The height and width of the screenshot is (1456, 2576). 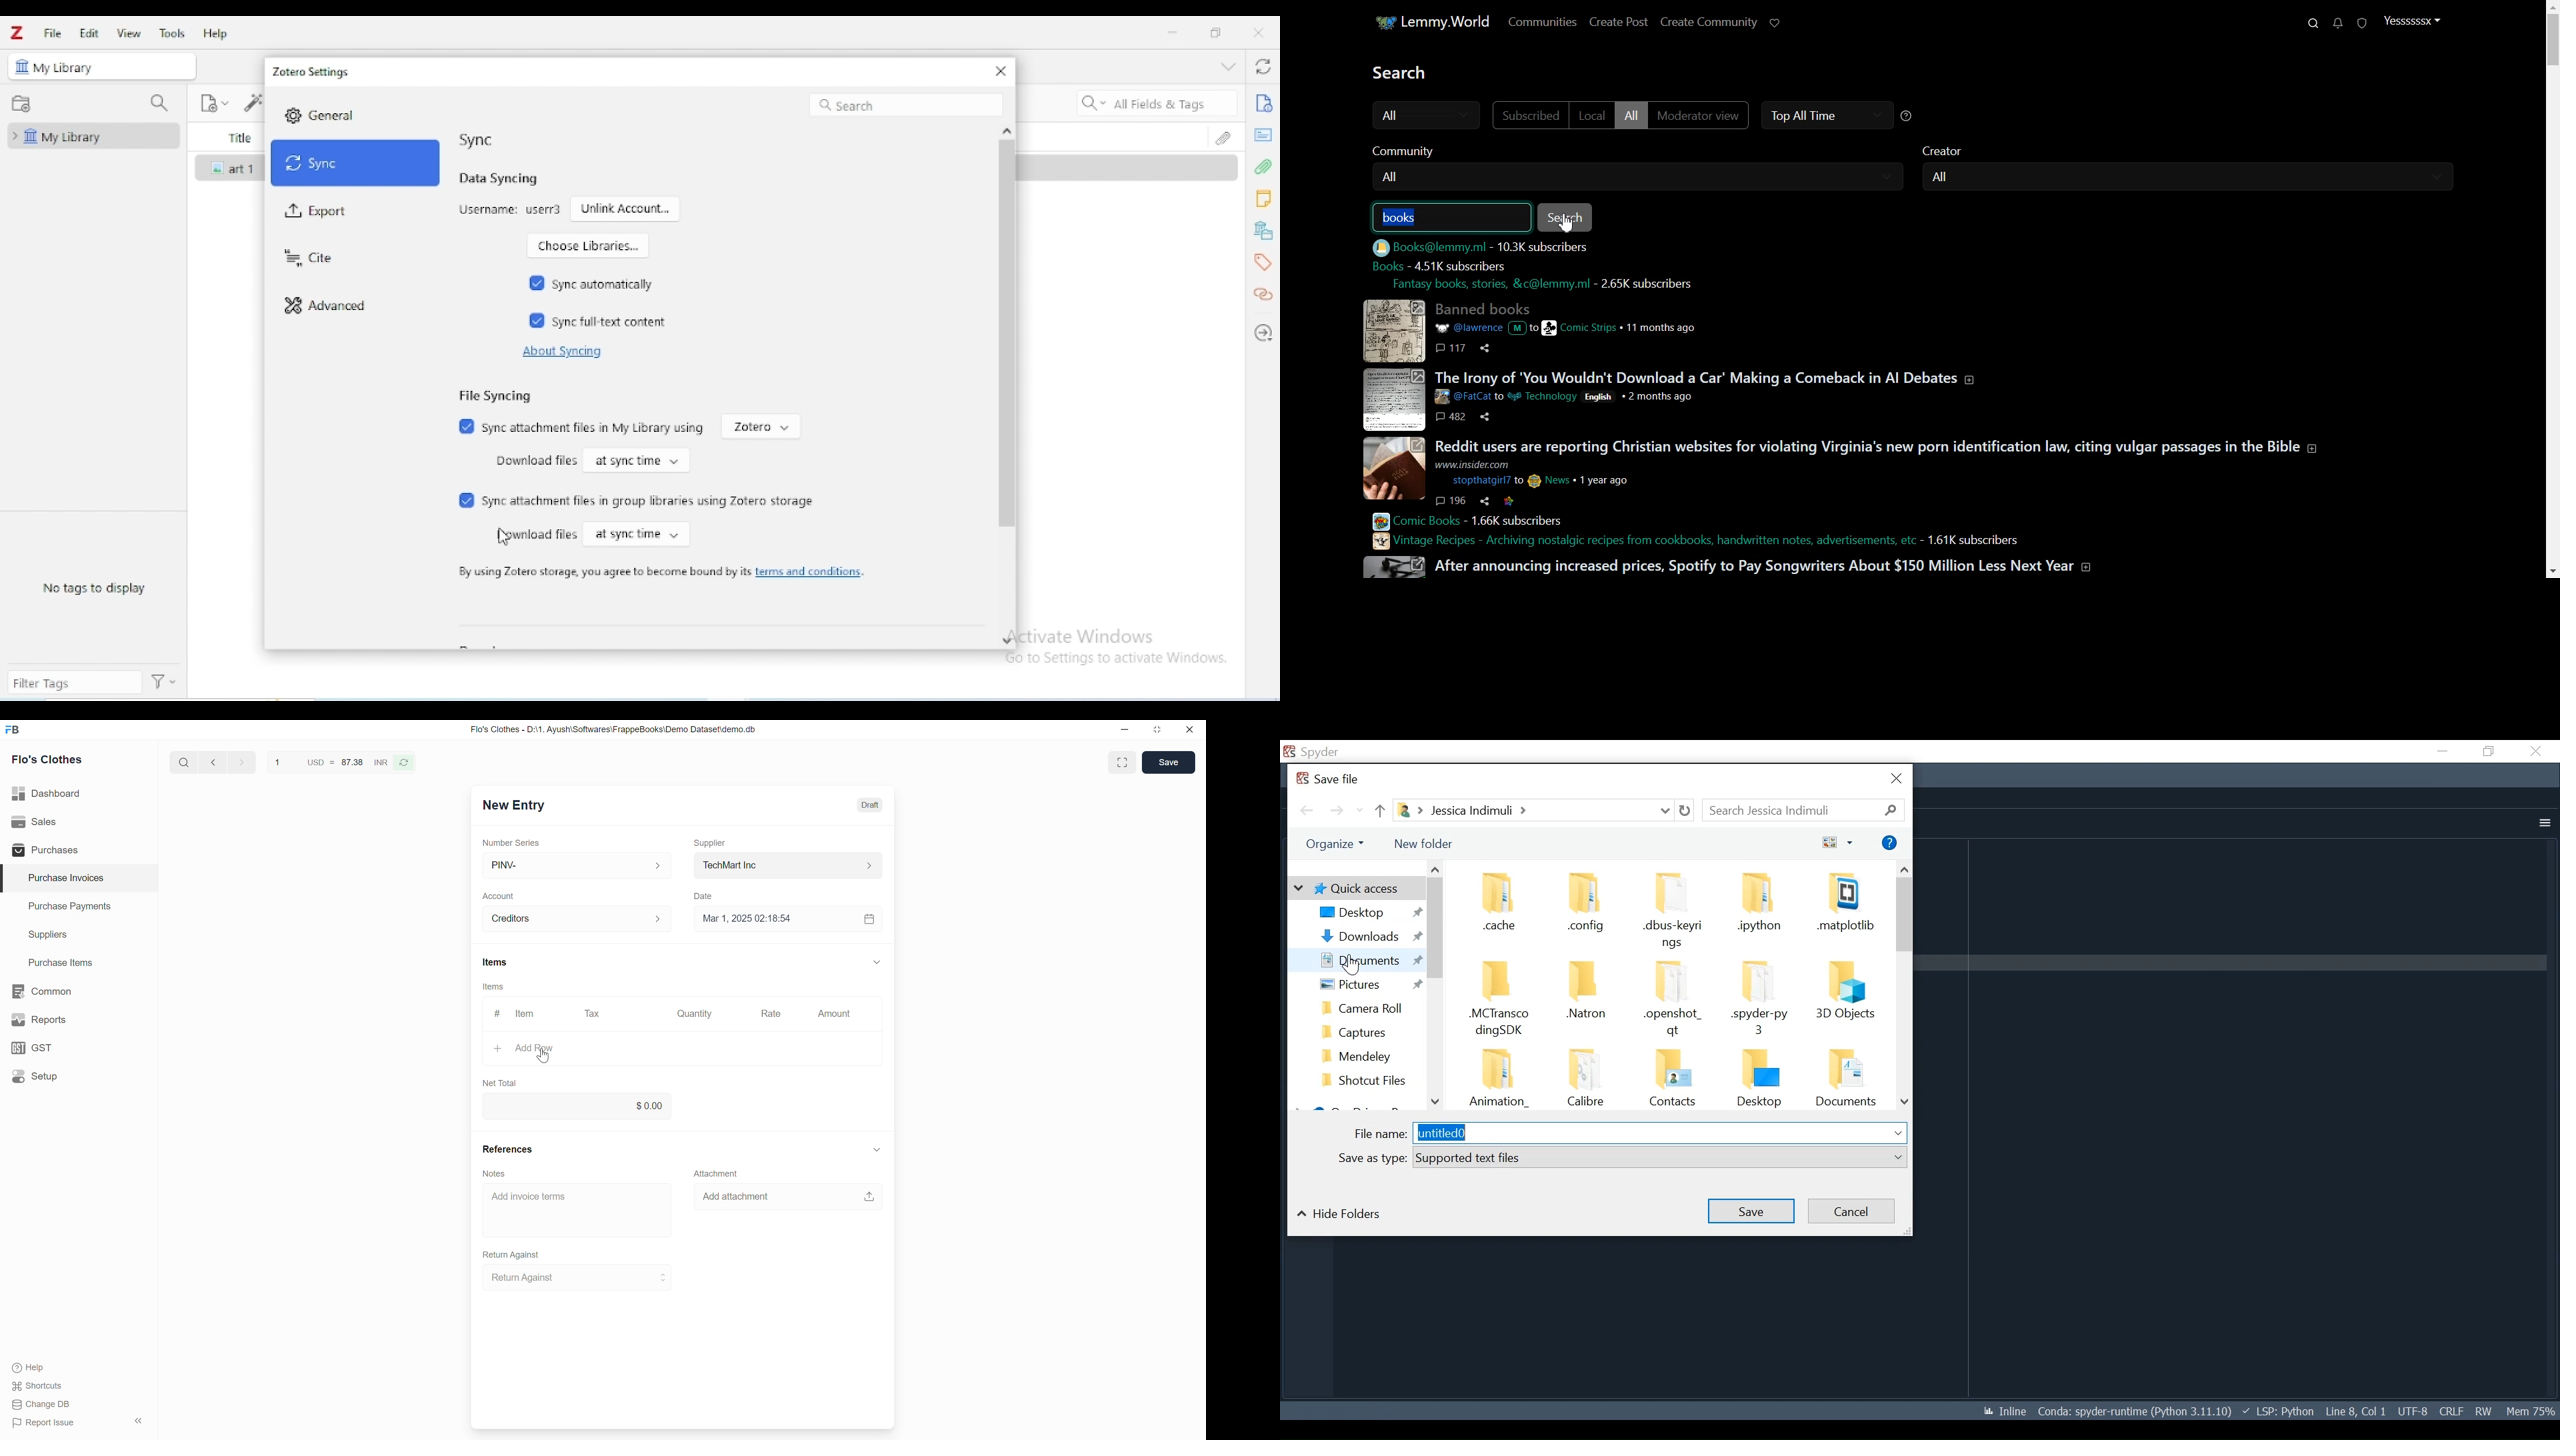 What do you see at coordinates (1228, 66) in the screenshot?
I see `collapse section` at bounding box center [1228, 66].